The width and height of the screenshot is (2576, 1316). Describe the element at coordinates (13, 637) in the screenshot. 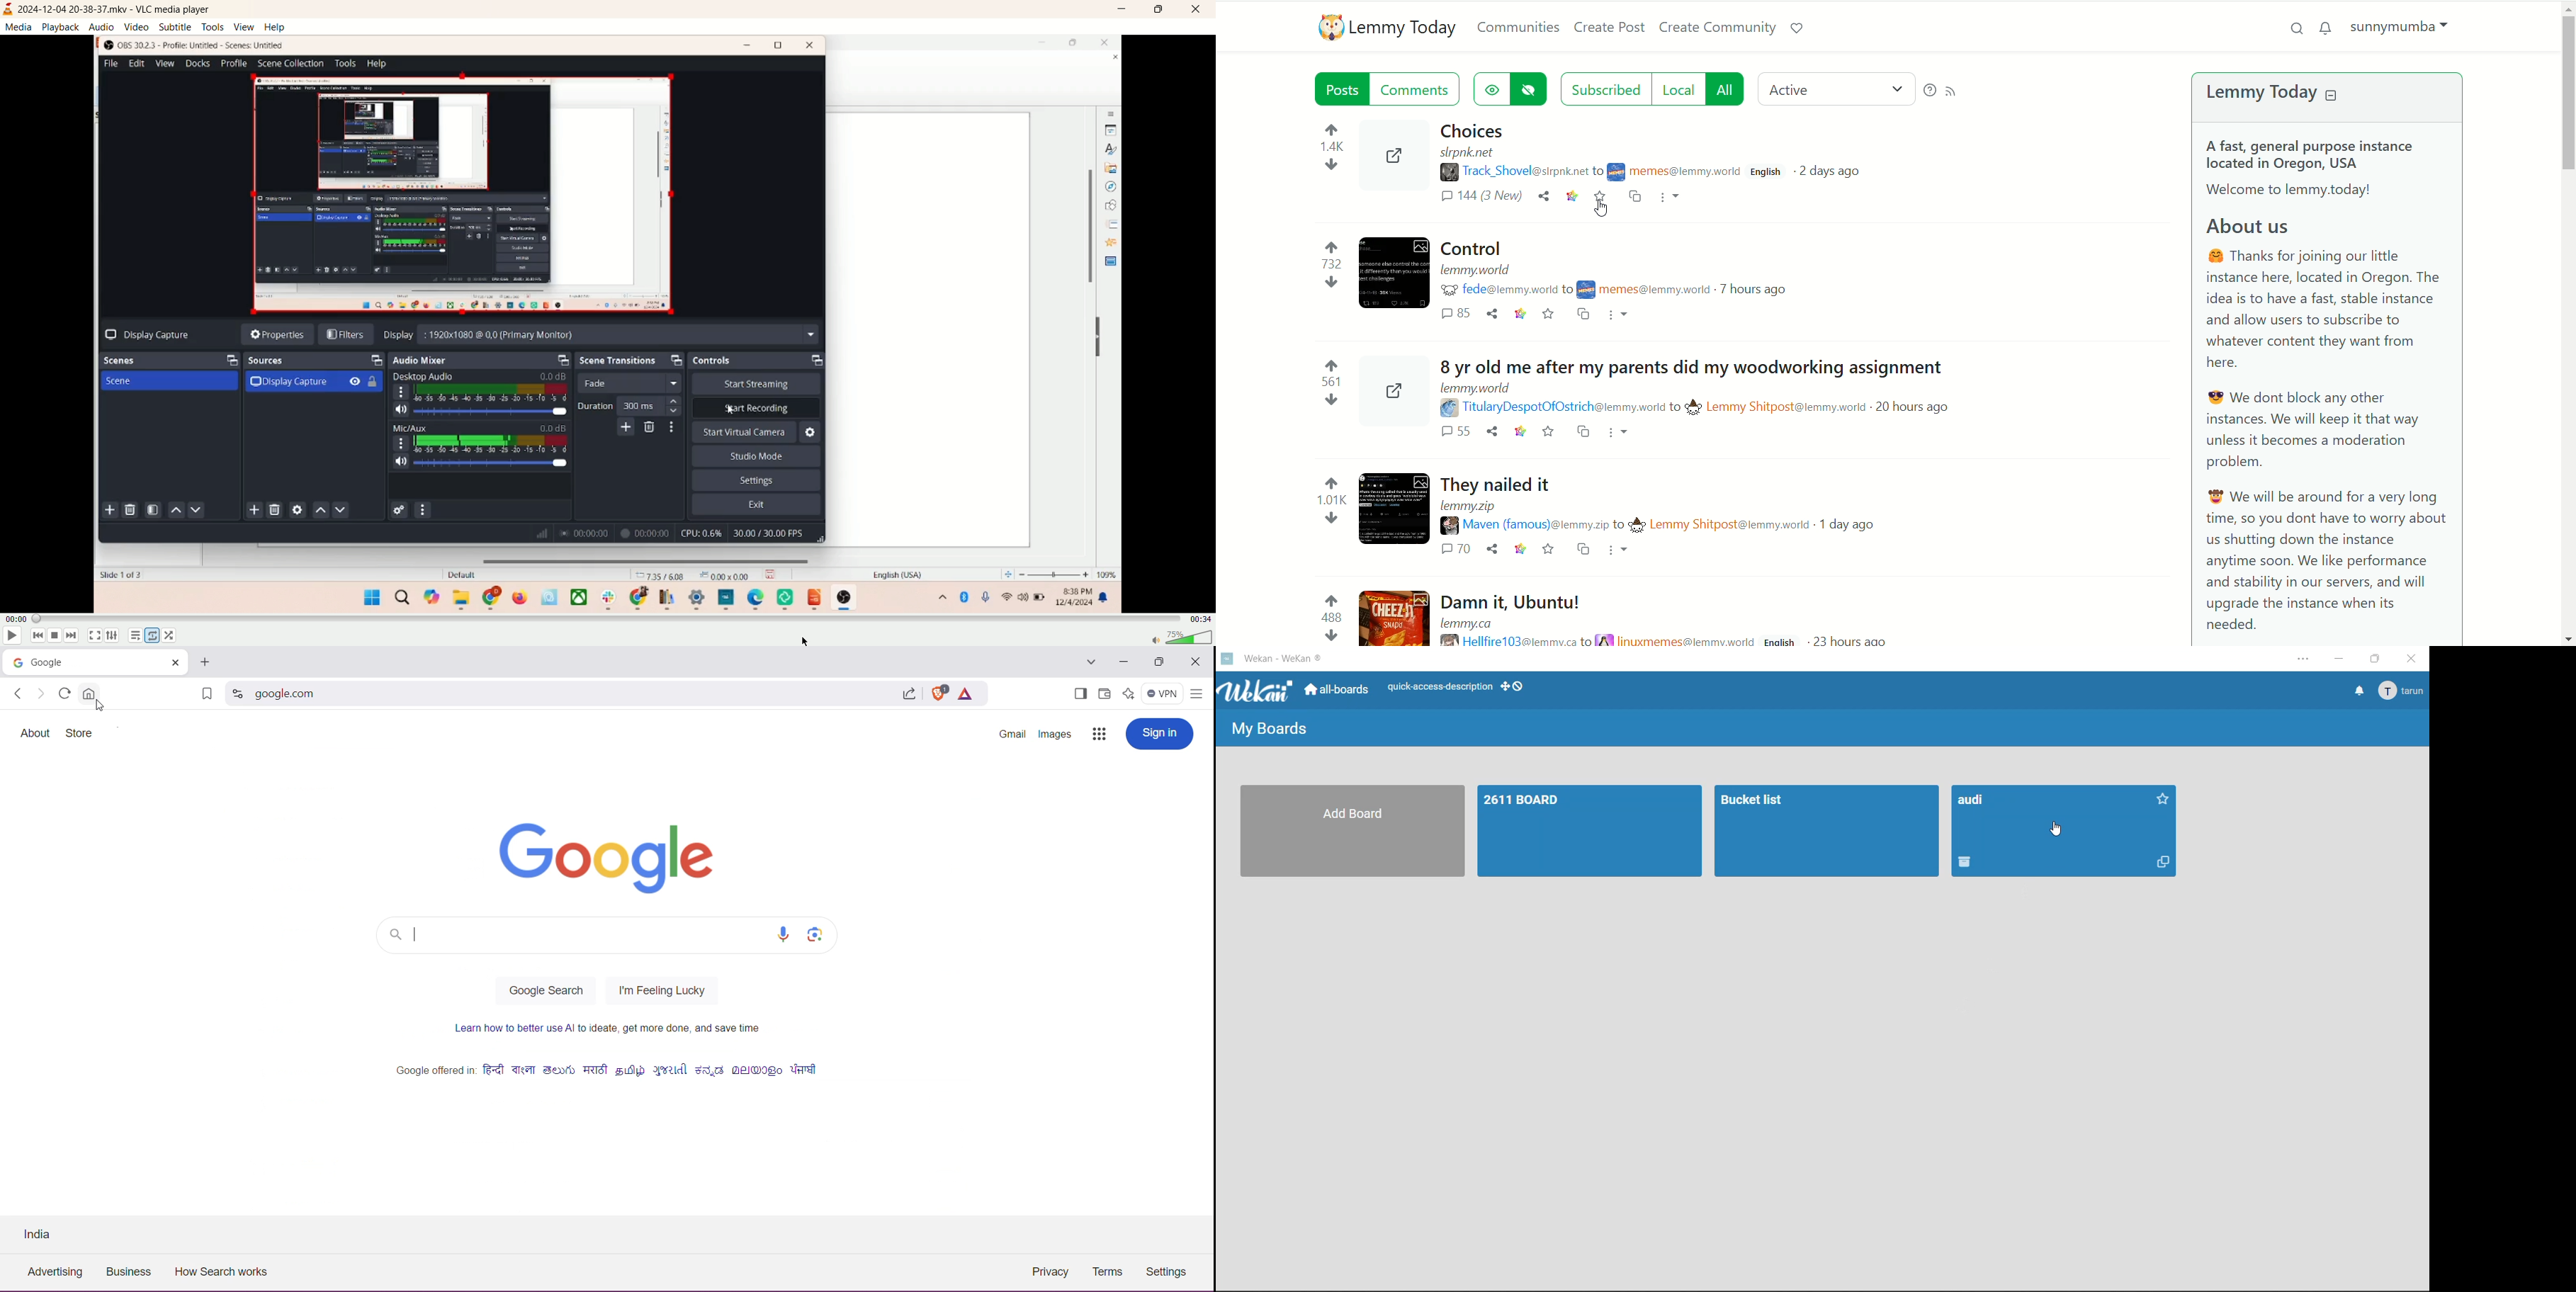

I see `play` at that location.